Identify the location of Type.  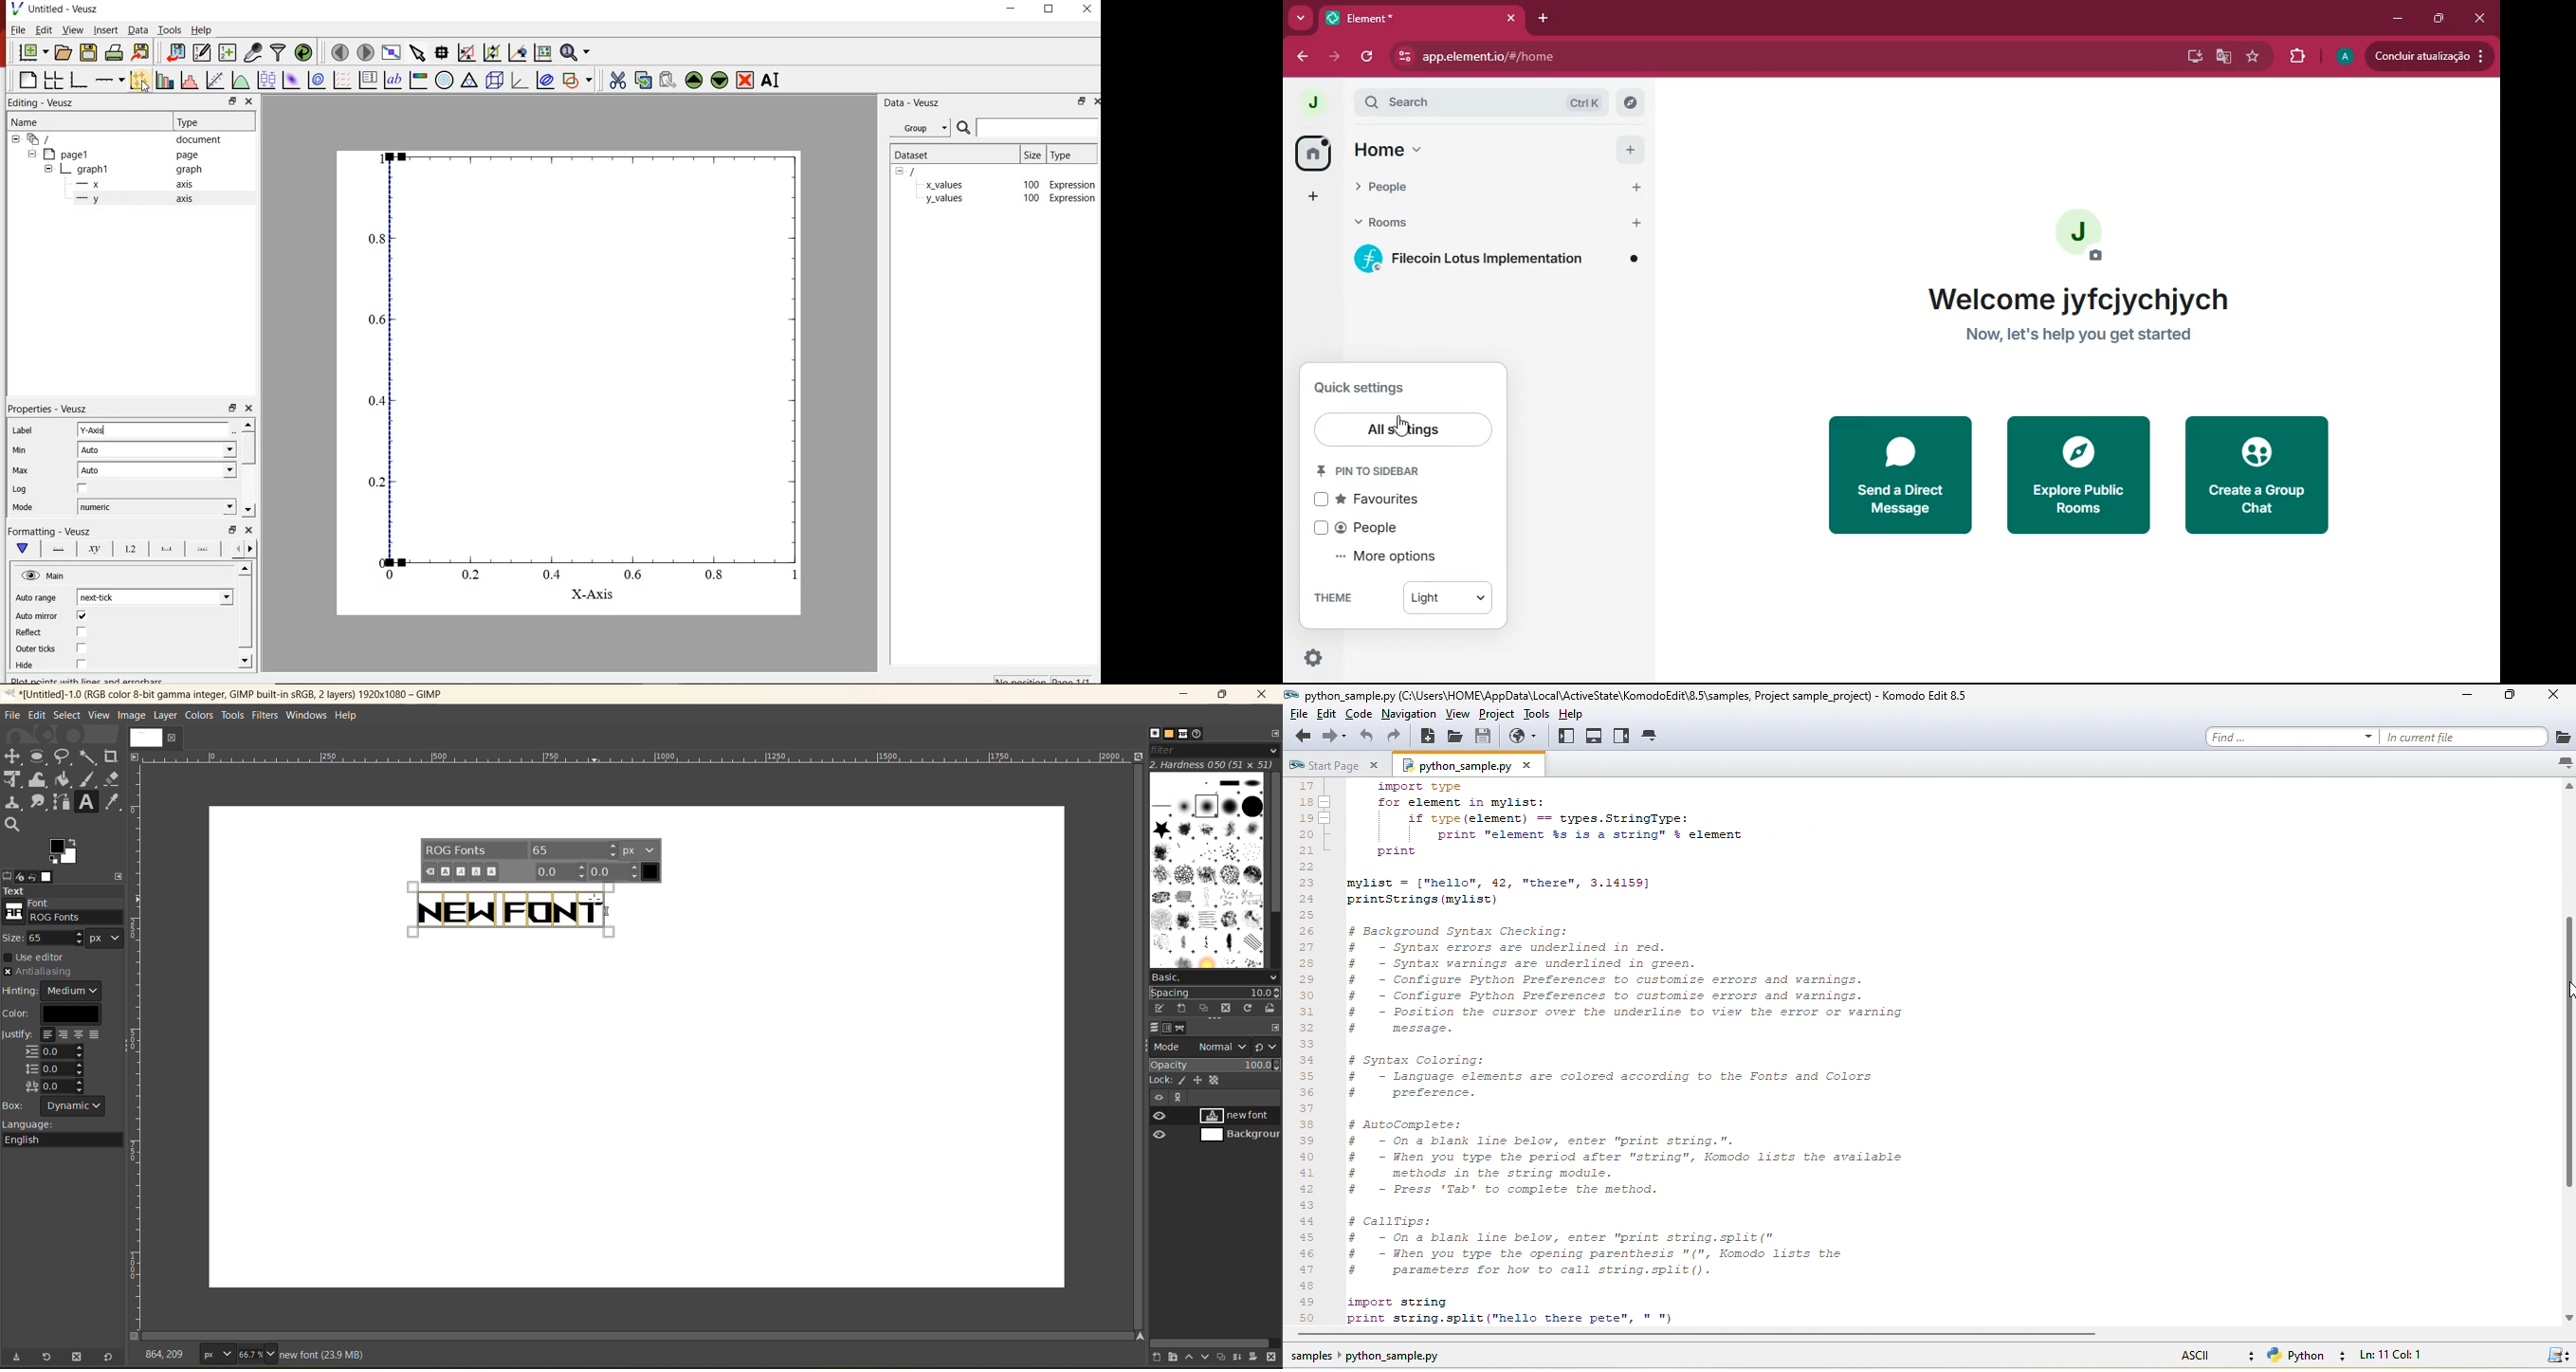
(197, 122).